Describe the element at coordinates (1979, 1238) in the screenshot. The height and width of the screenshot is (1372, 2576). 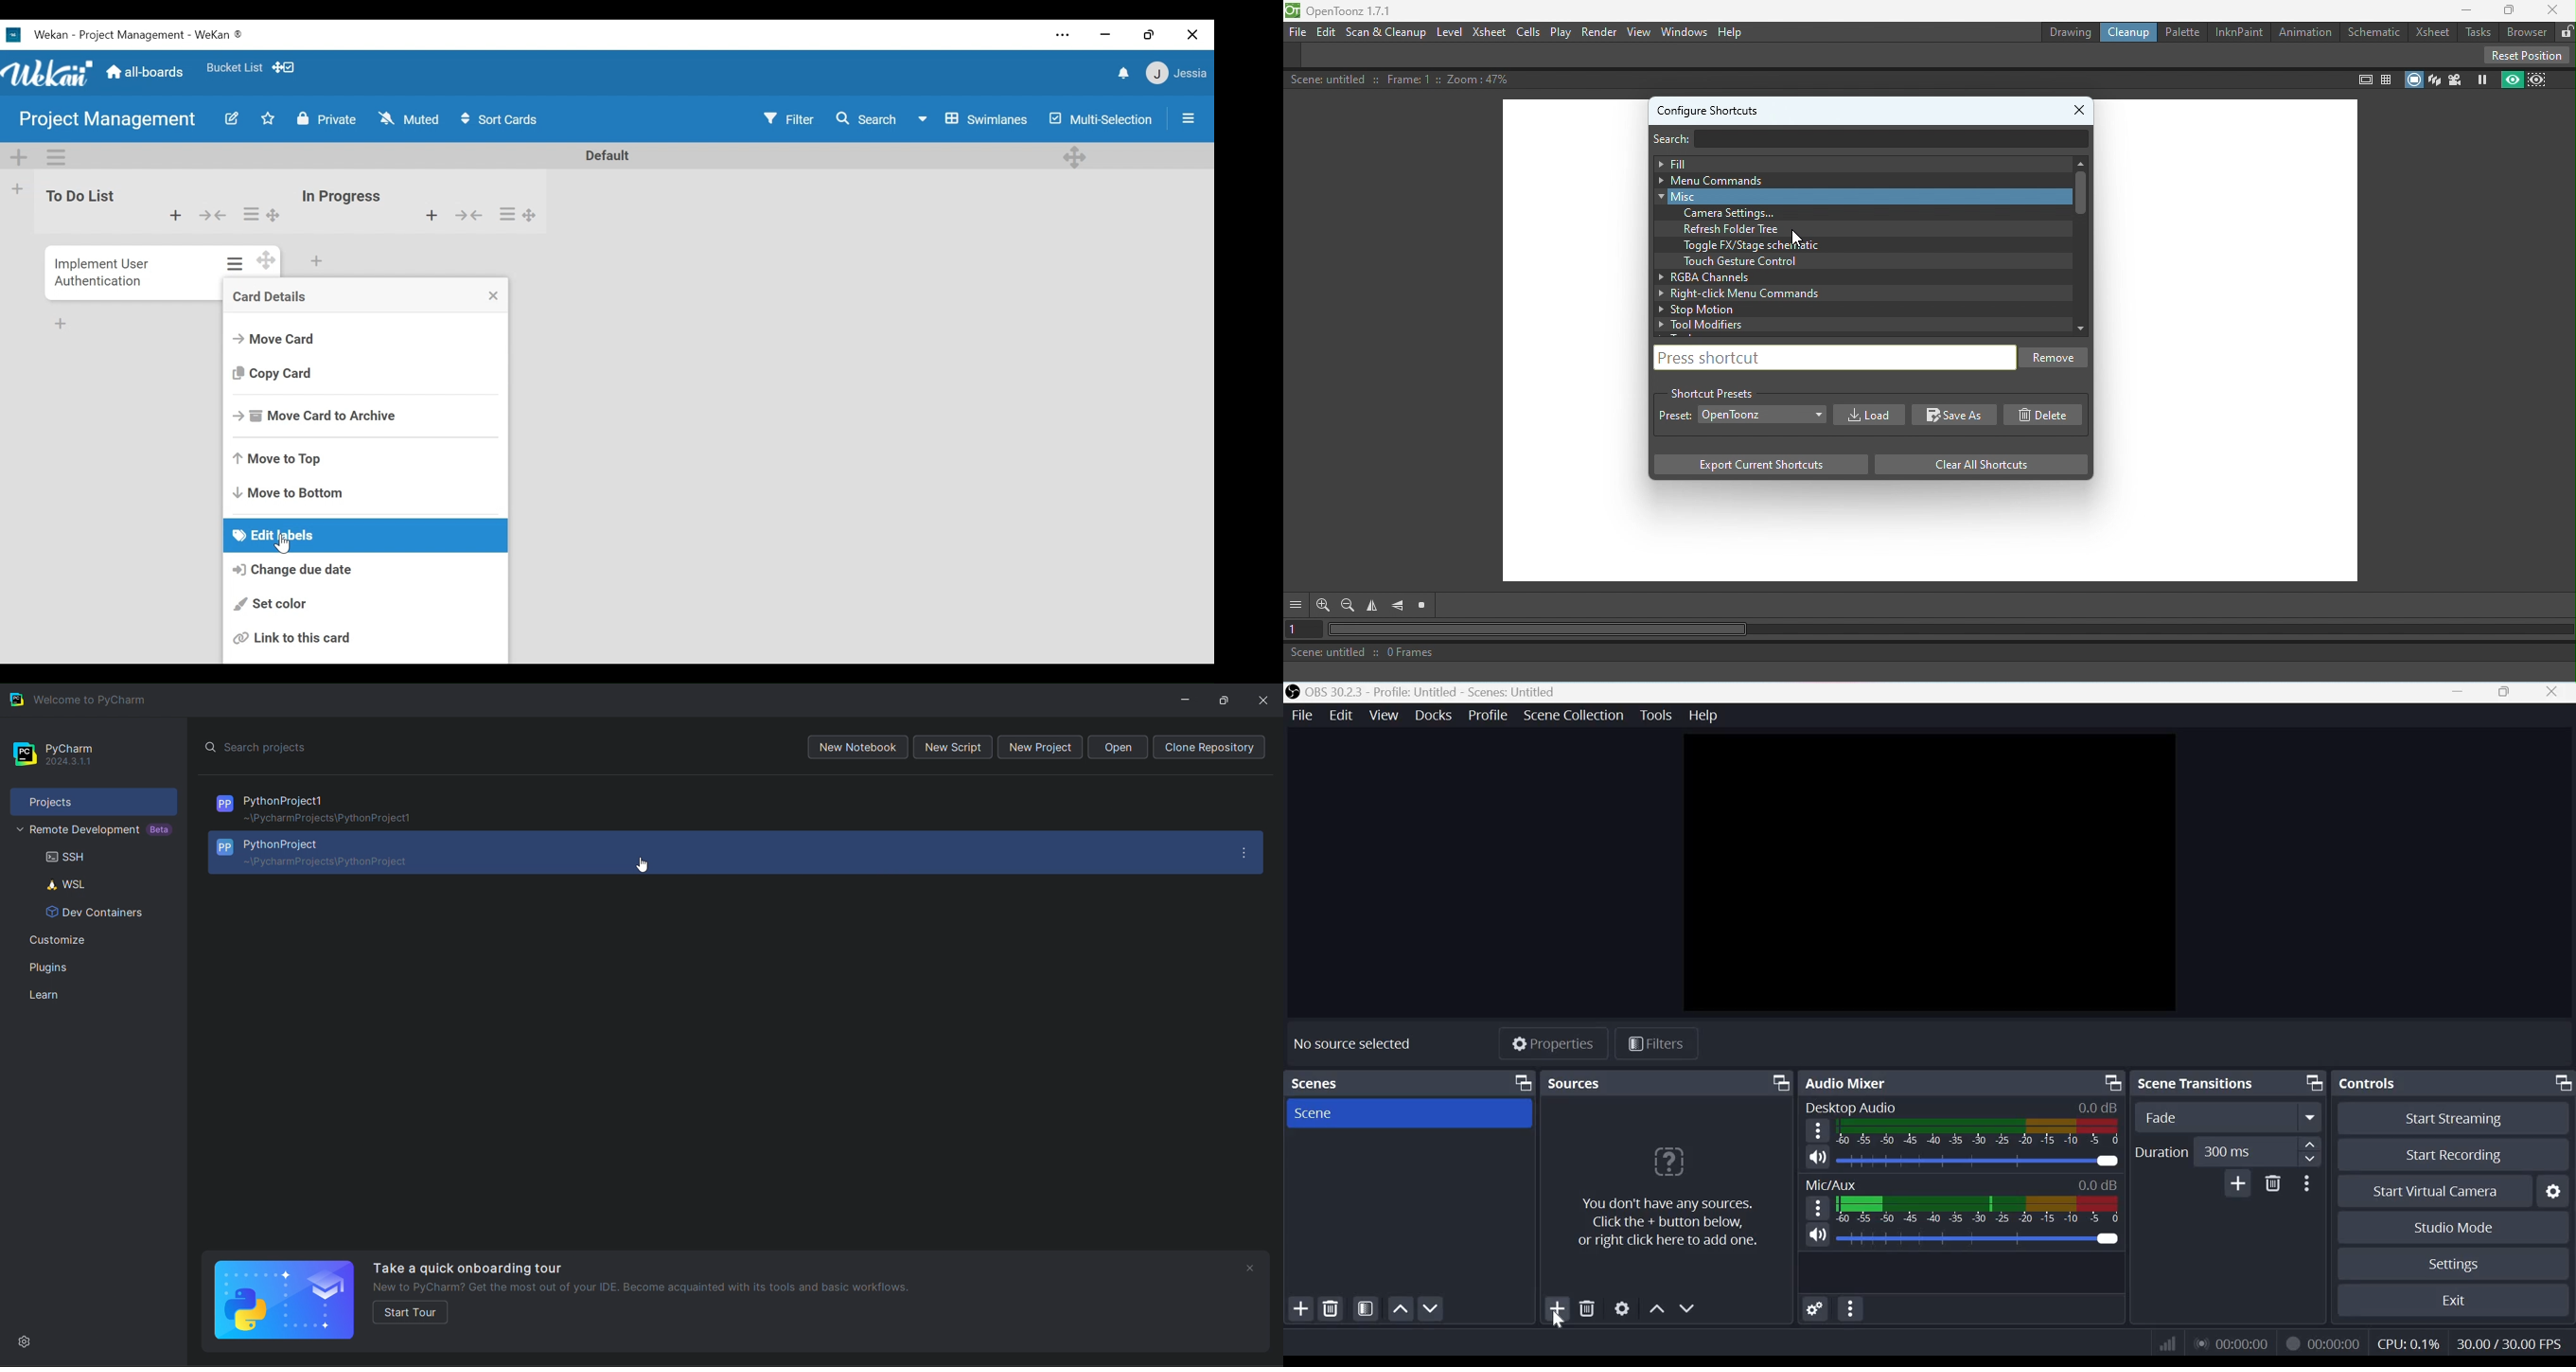
I see `0.0 dB` at that location.